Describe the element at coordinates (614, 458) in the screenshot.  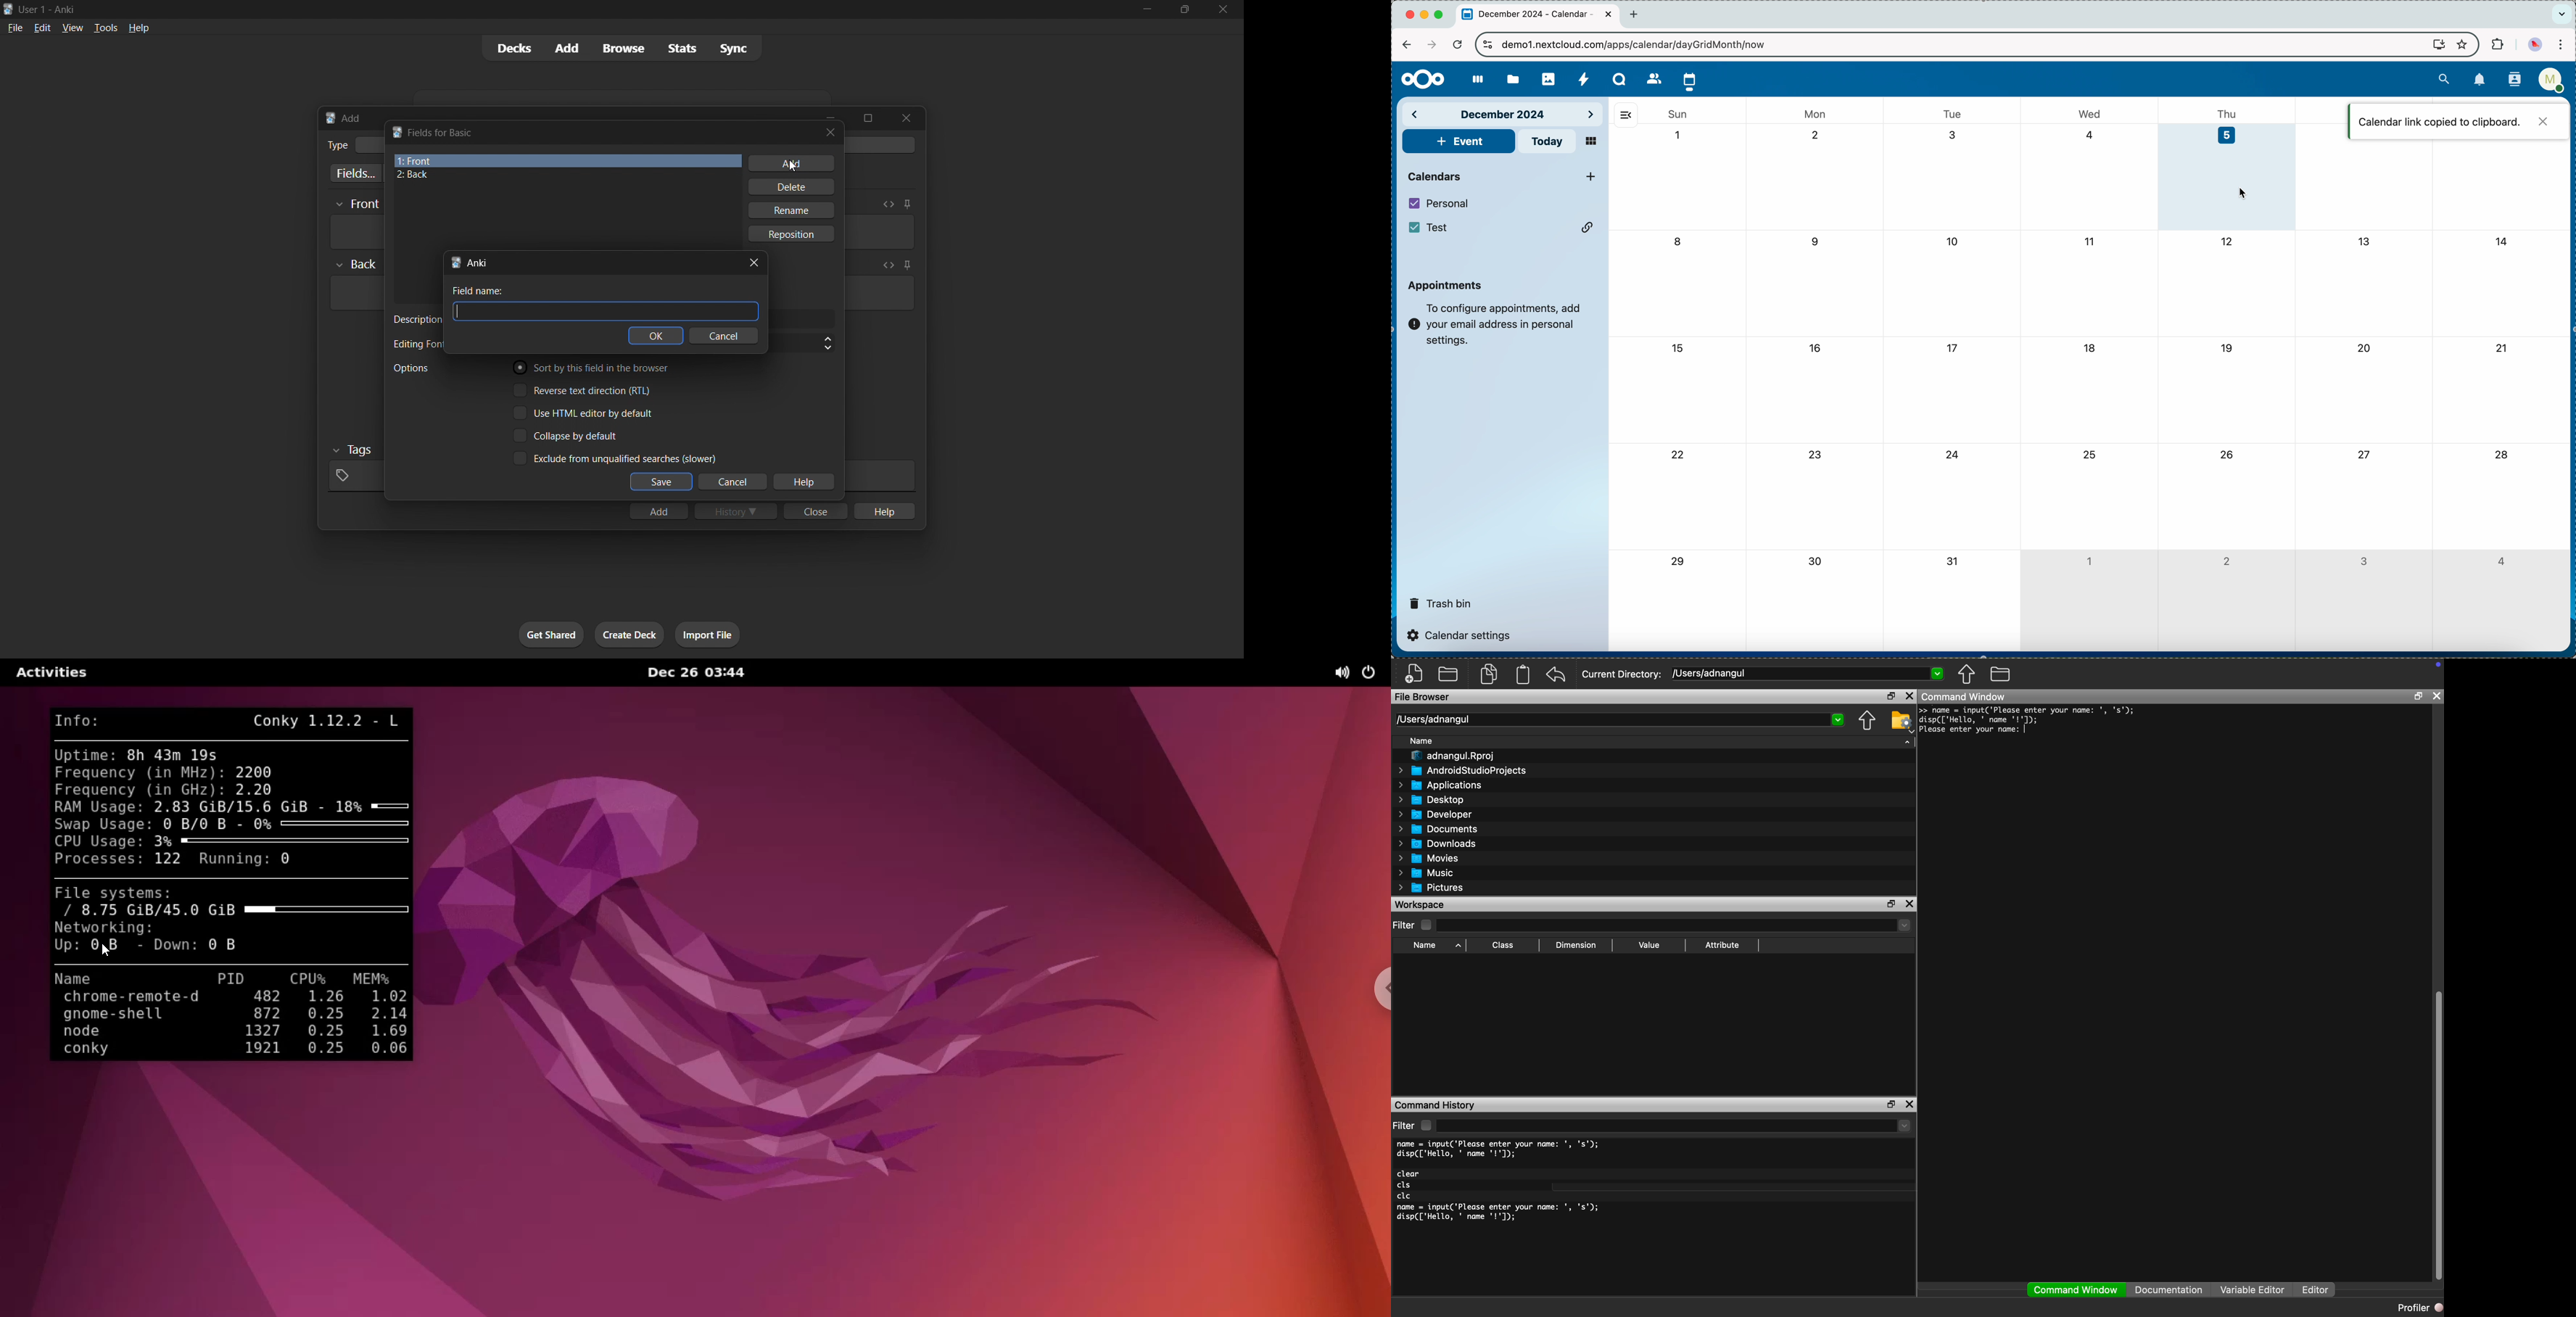
I see `Toggle` at that location.